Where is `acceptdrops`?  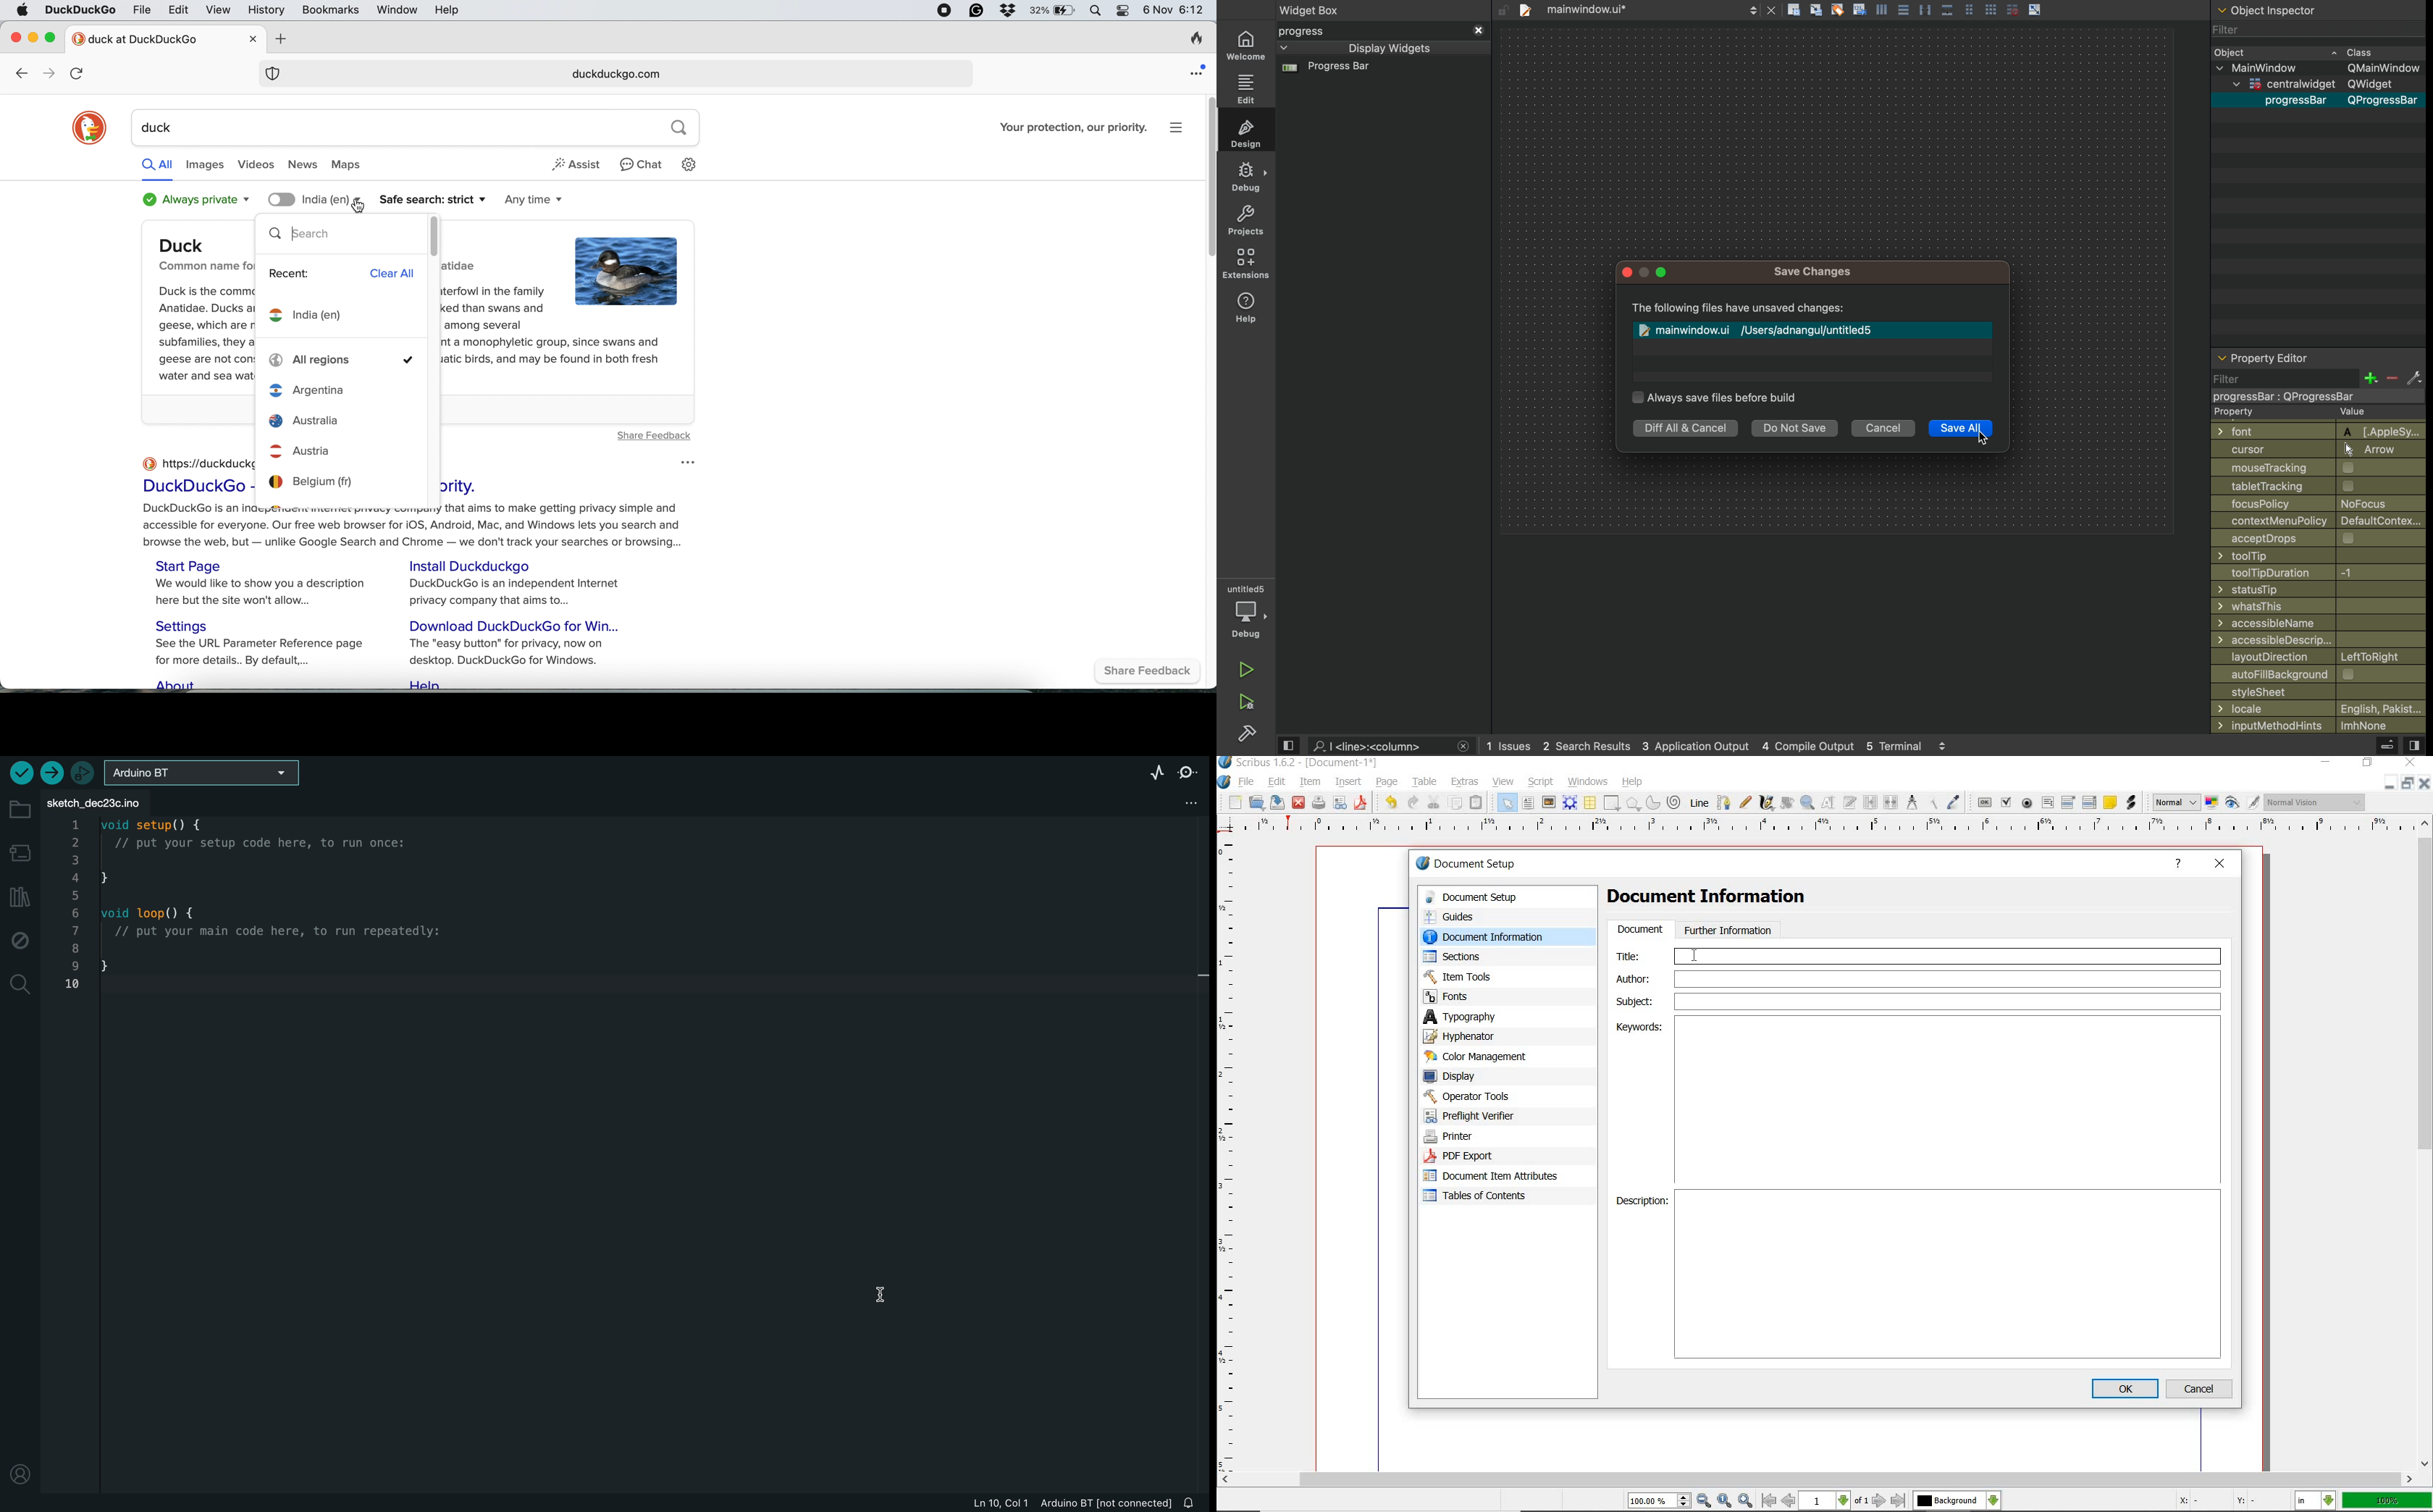
acceptdrops is located at coordinates (2310, 537).